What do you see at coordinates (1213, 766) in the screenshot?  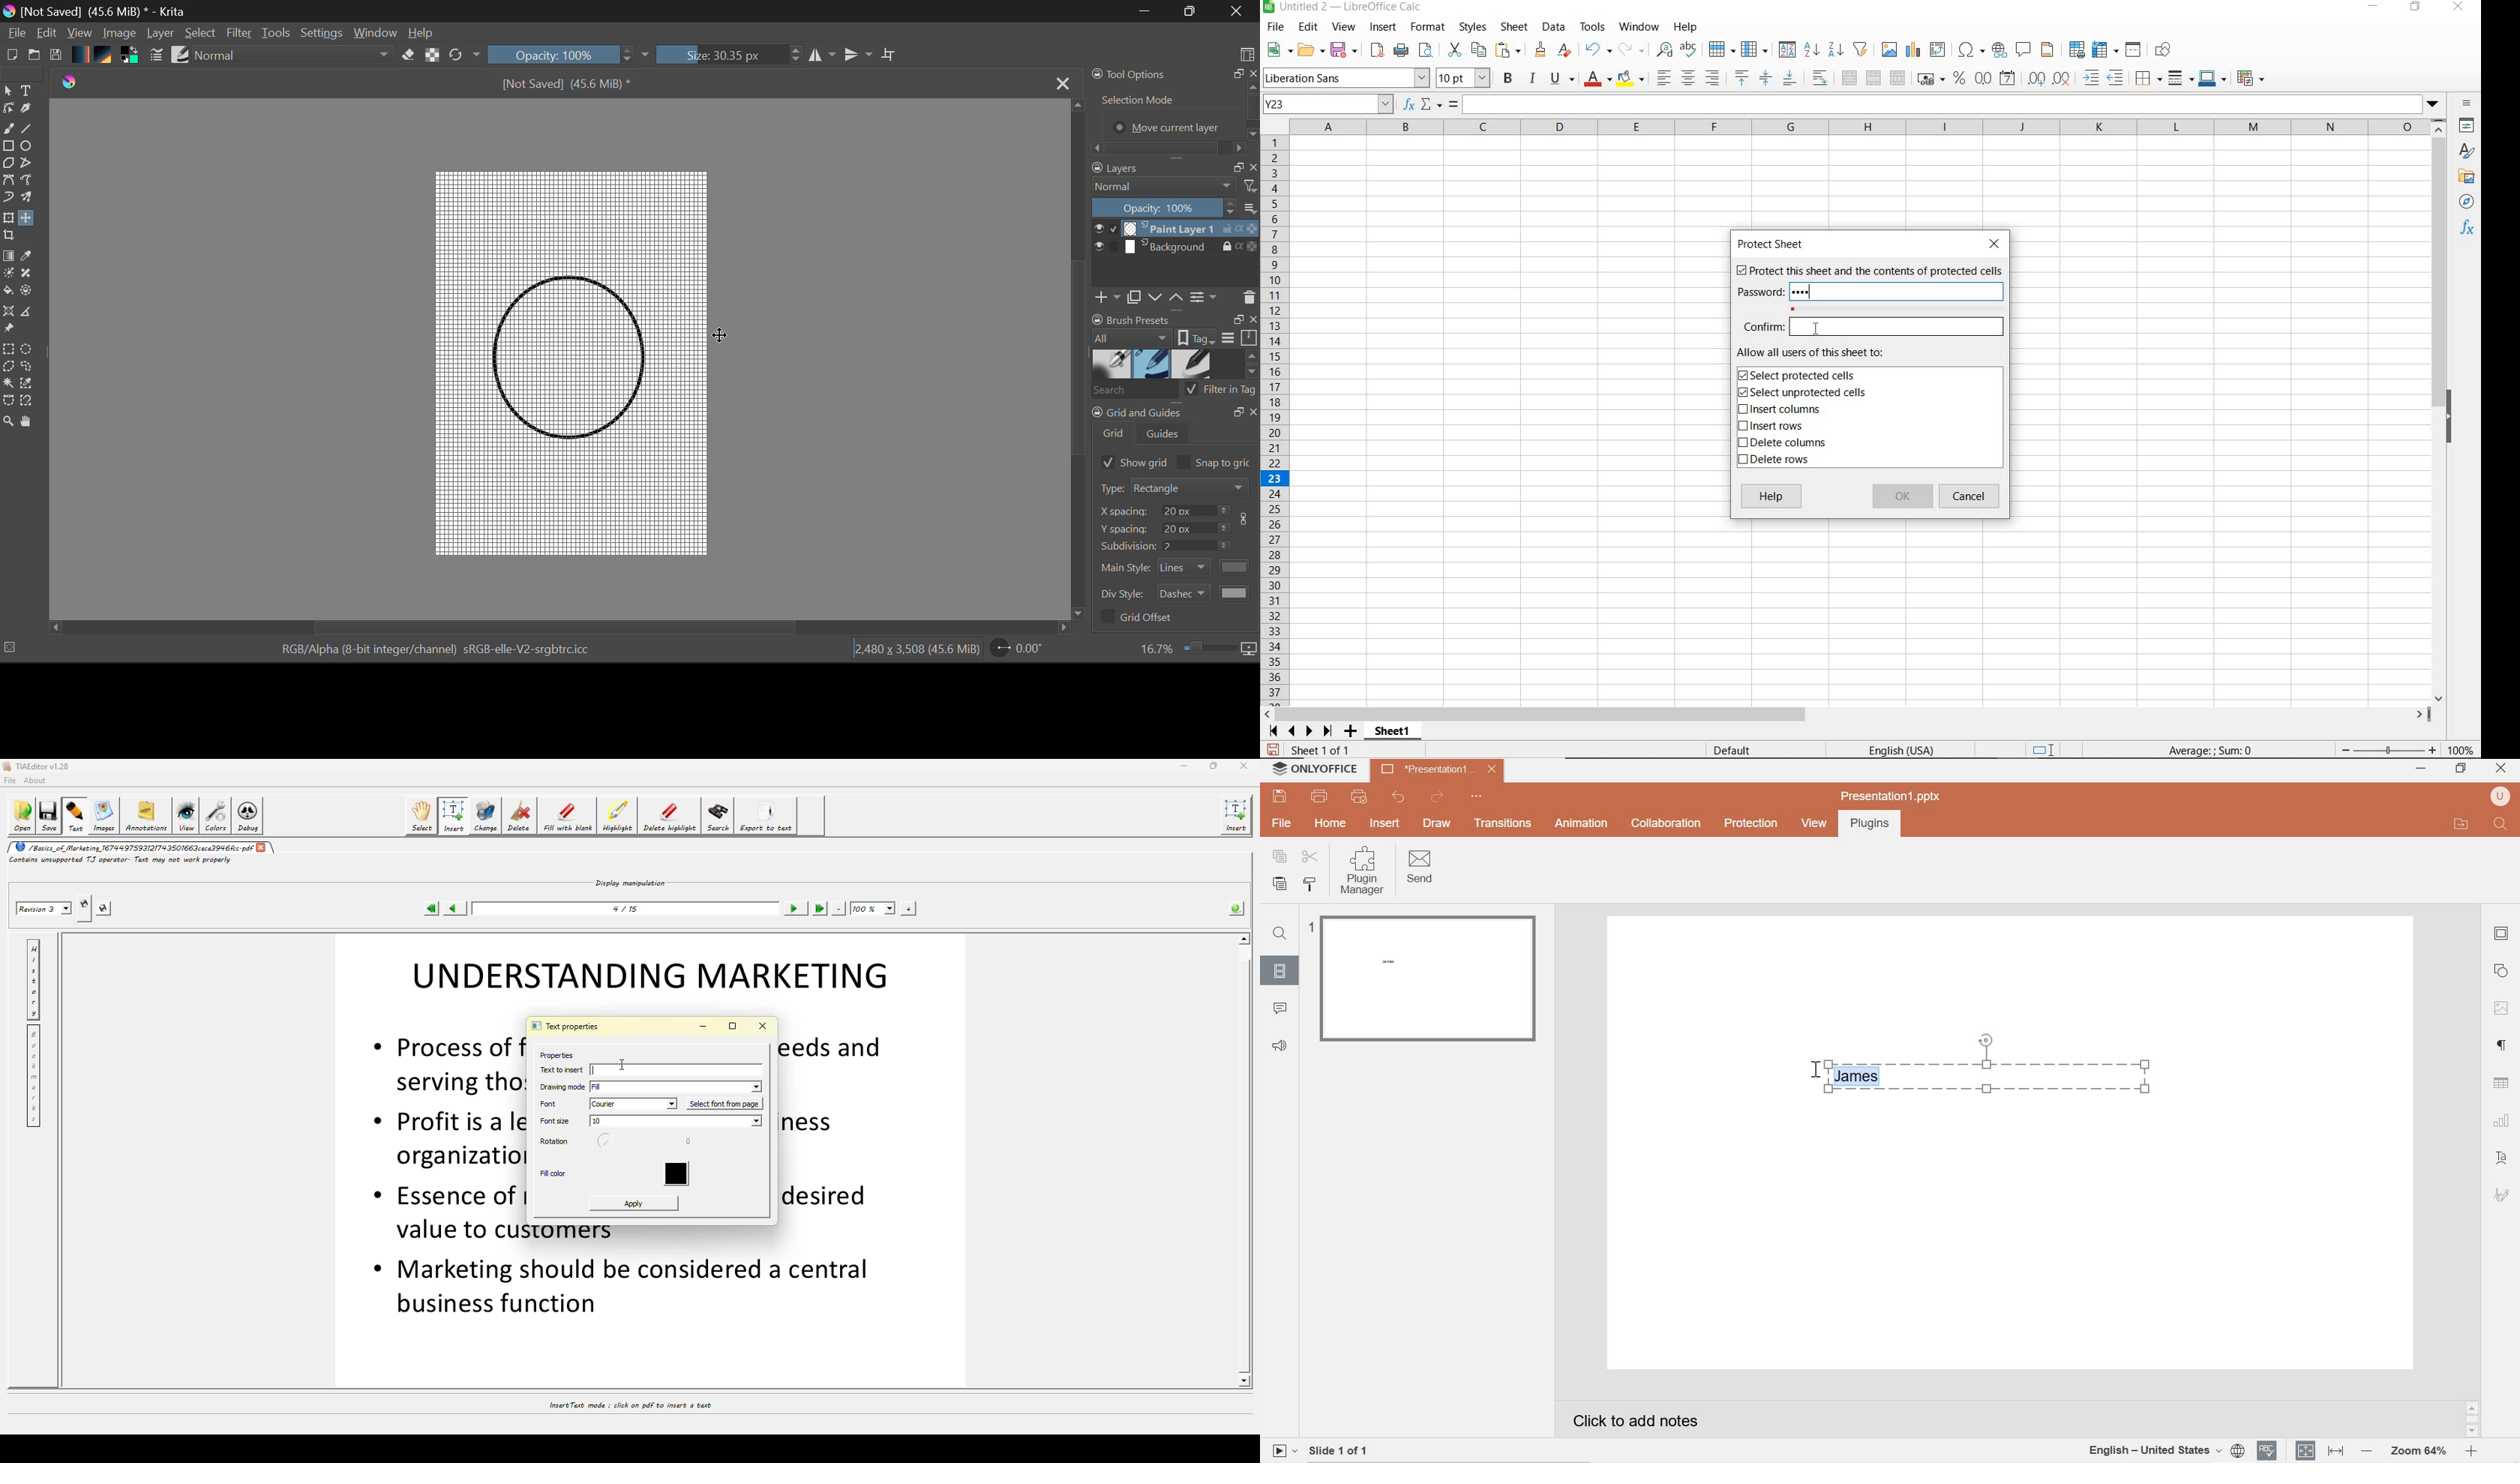 I see `maximize` at bounding box center [1213, 766].